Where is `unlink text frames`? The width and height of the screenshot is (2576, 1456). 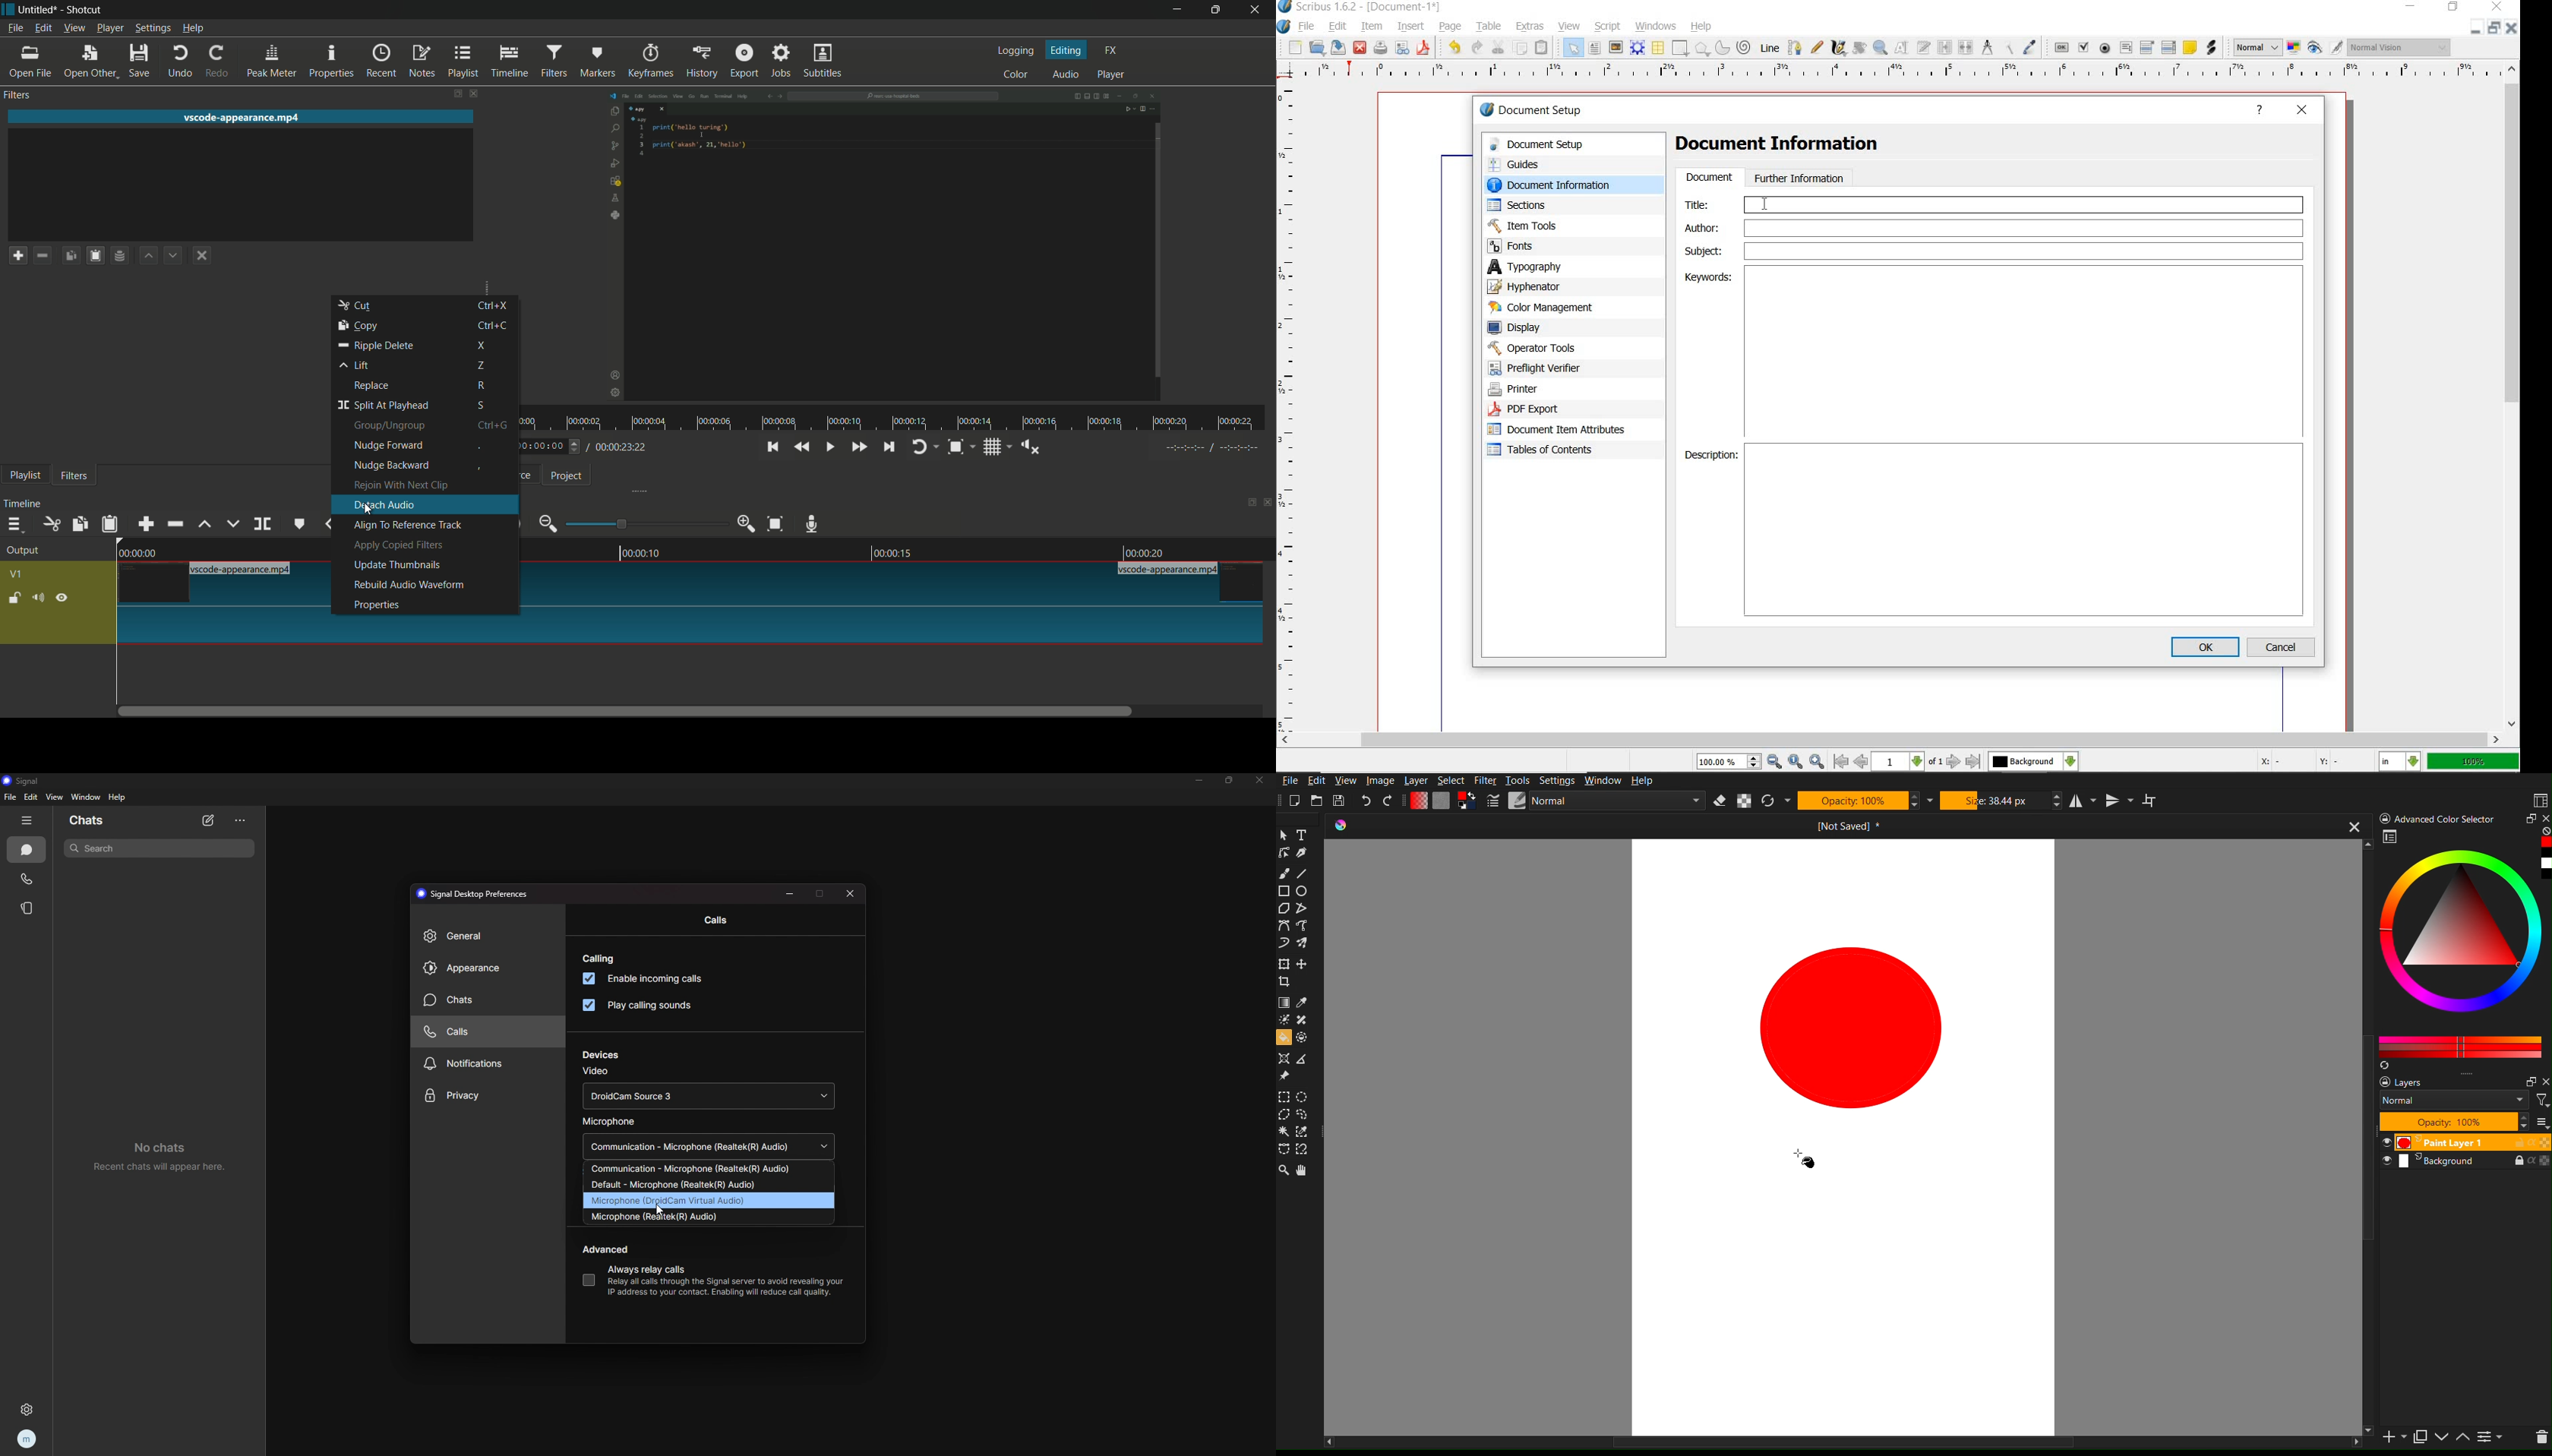 unlink text frames is located at coordinates (1966, 47).